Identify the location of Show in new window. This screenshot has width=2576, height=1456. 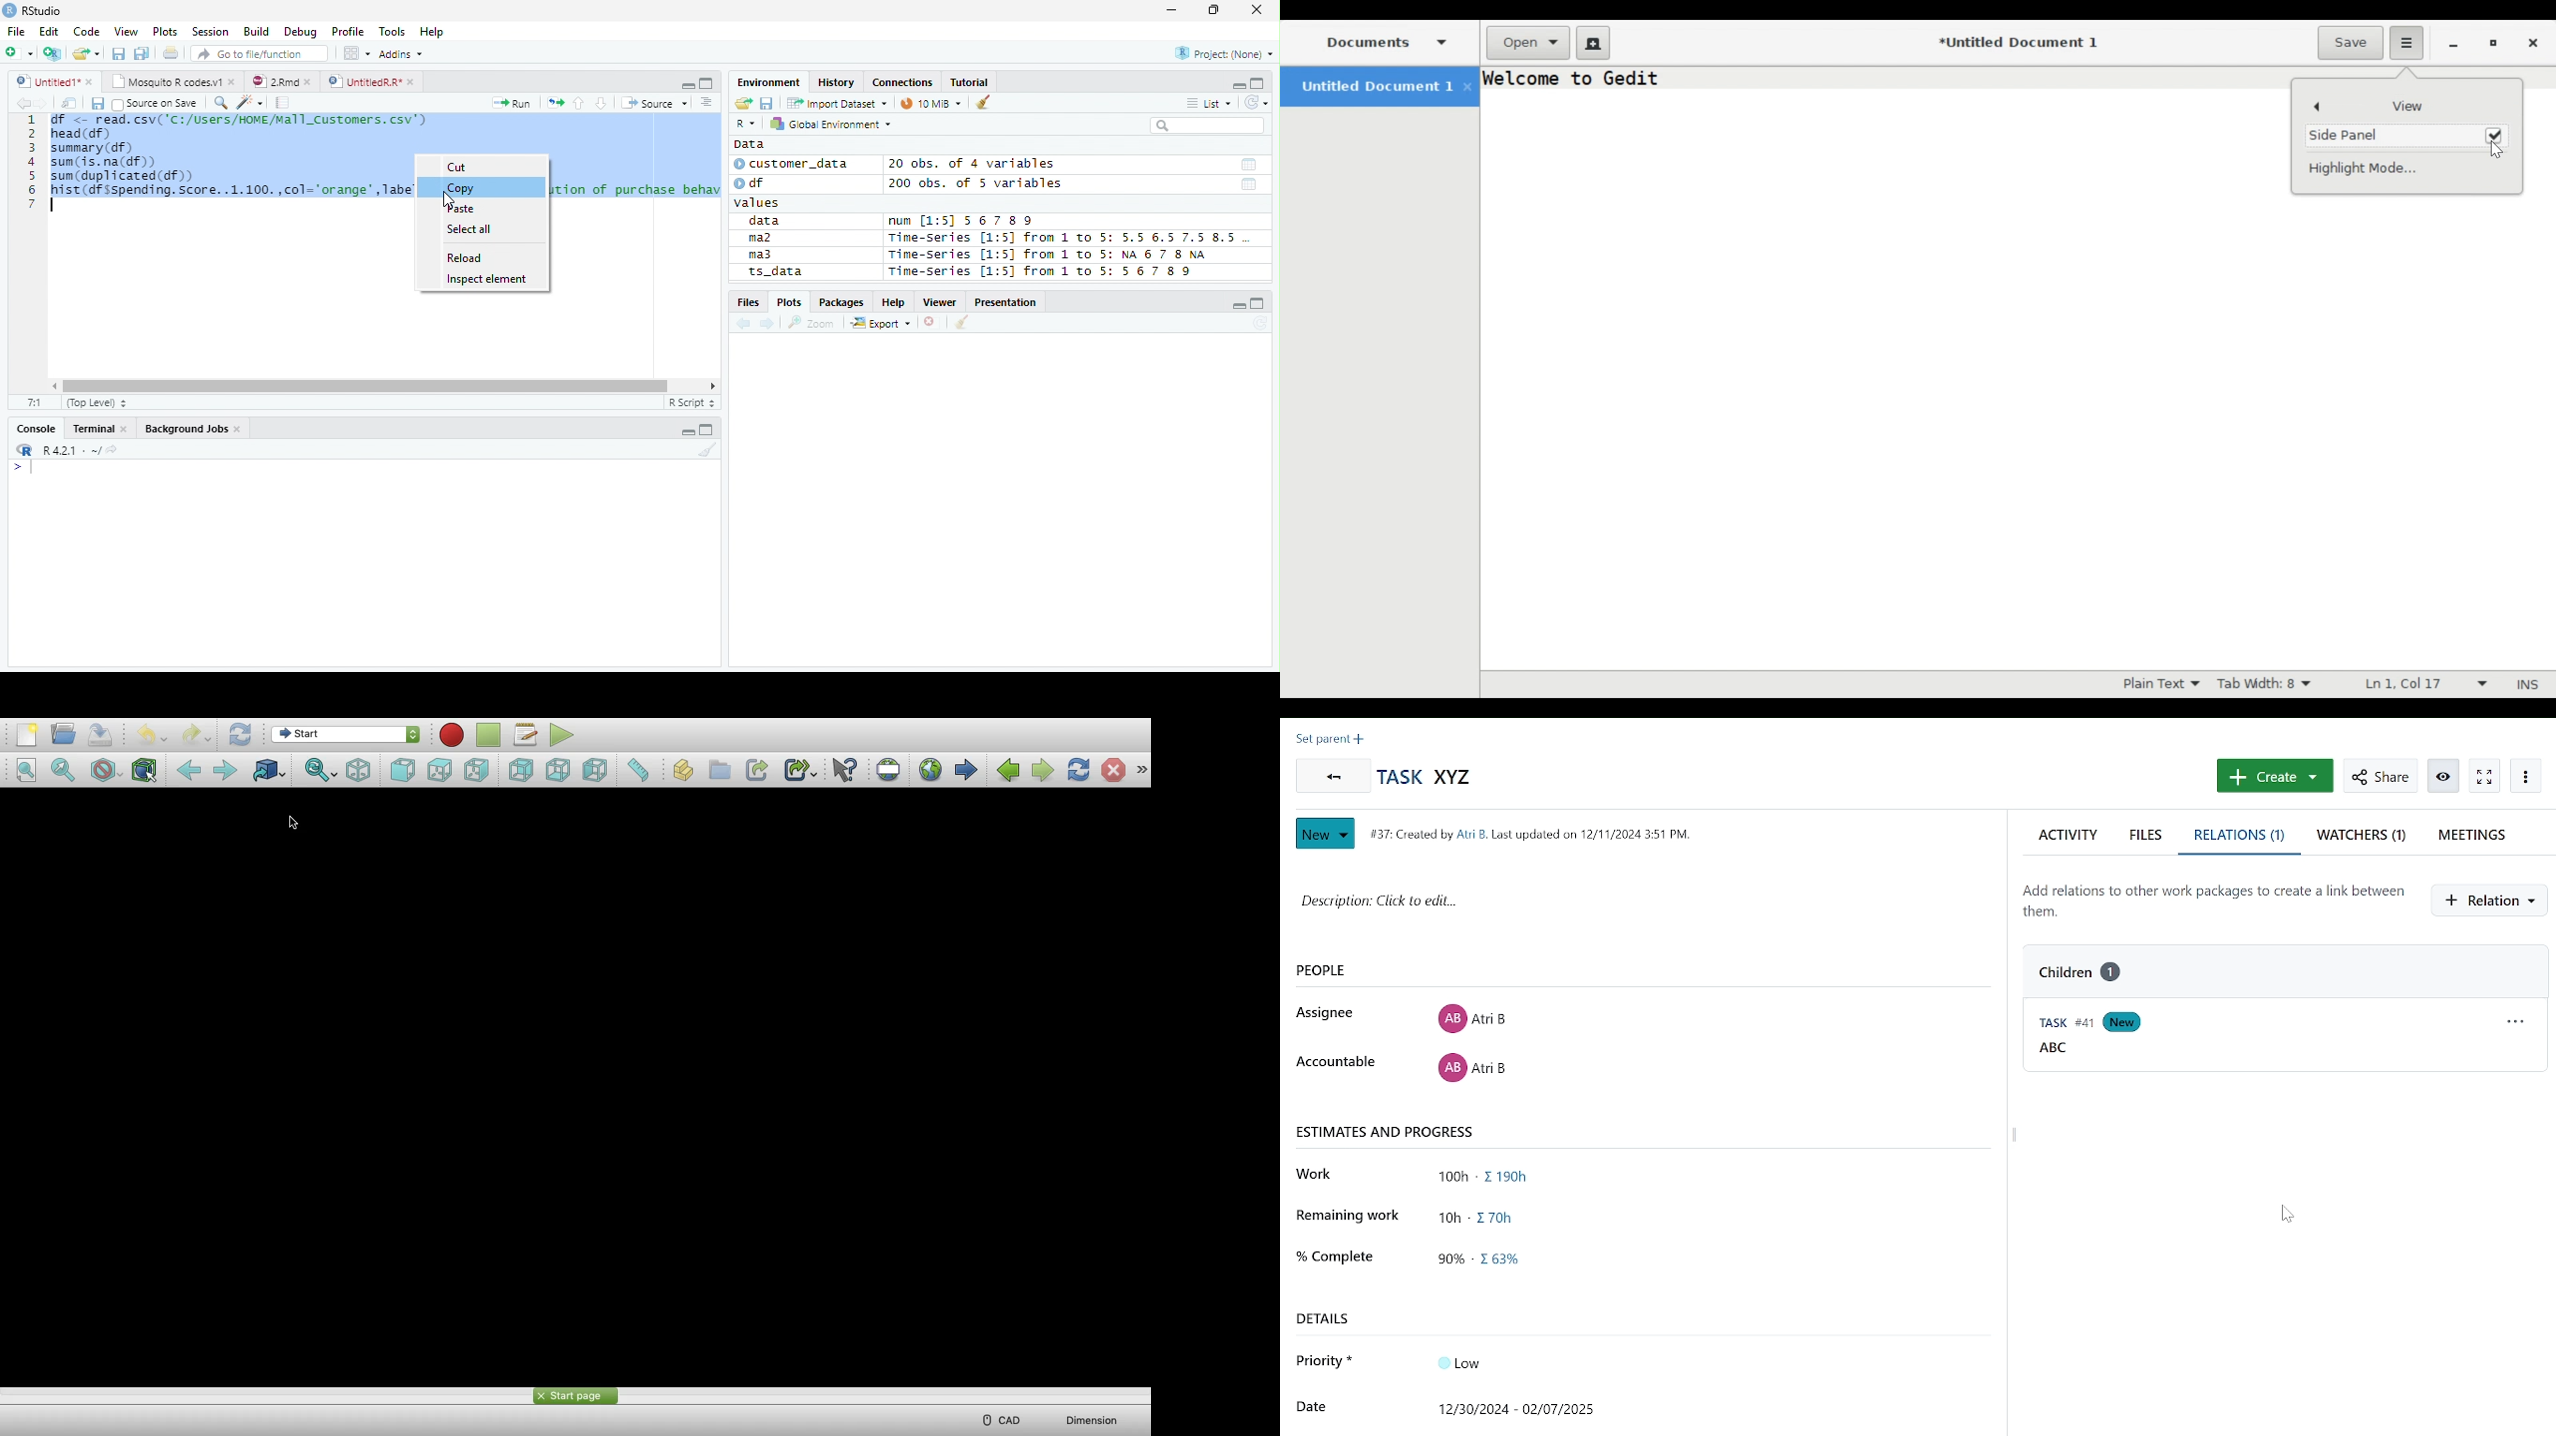
(70, 103).